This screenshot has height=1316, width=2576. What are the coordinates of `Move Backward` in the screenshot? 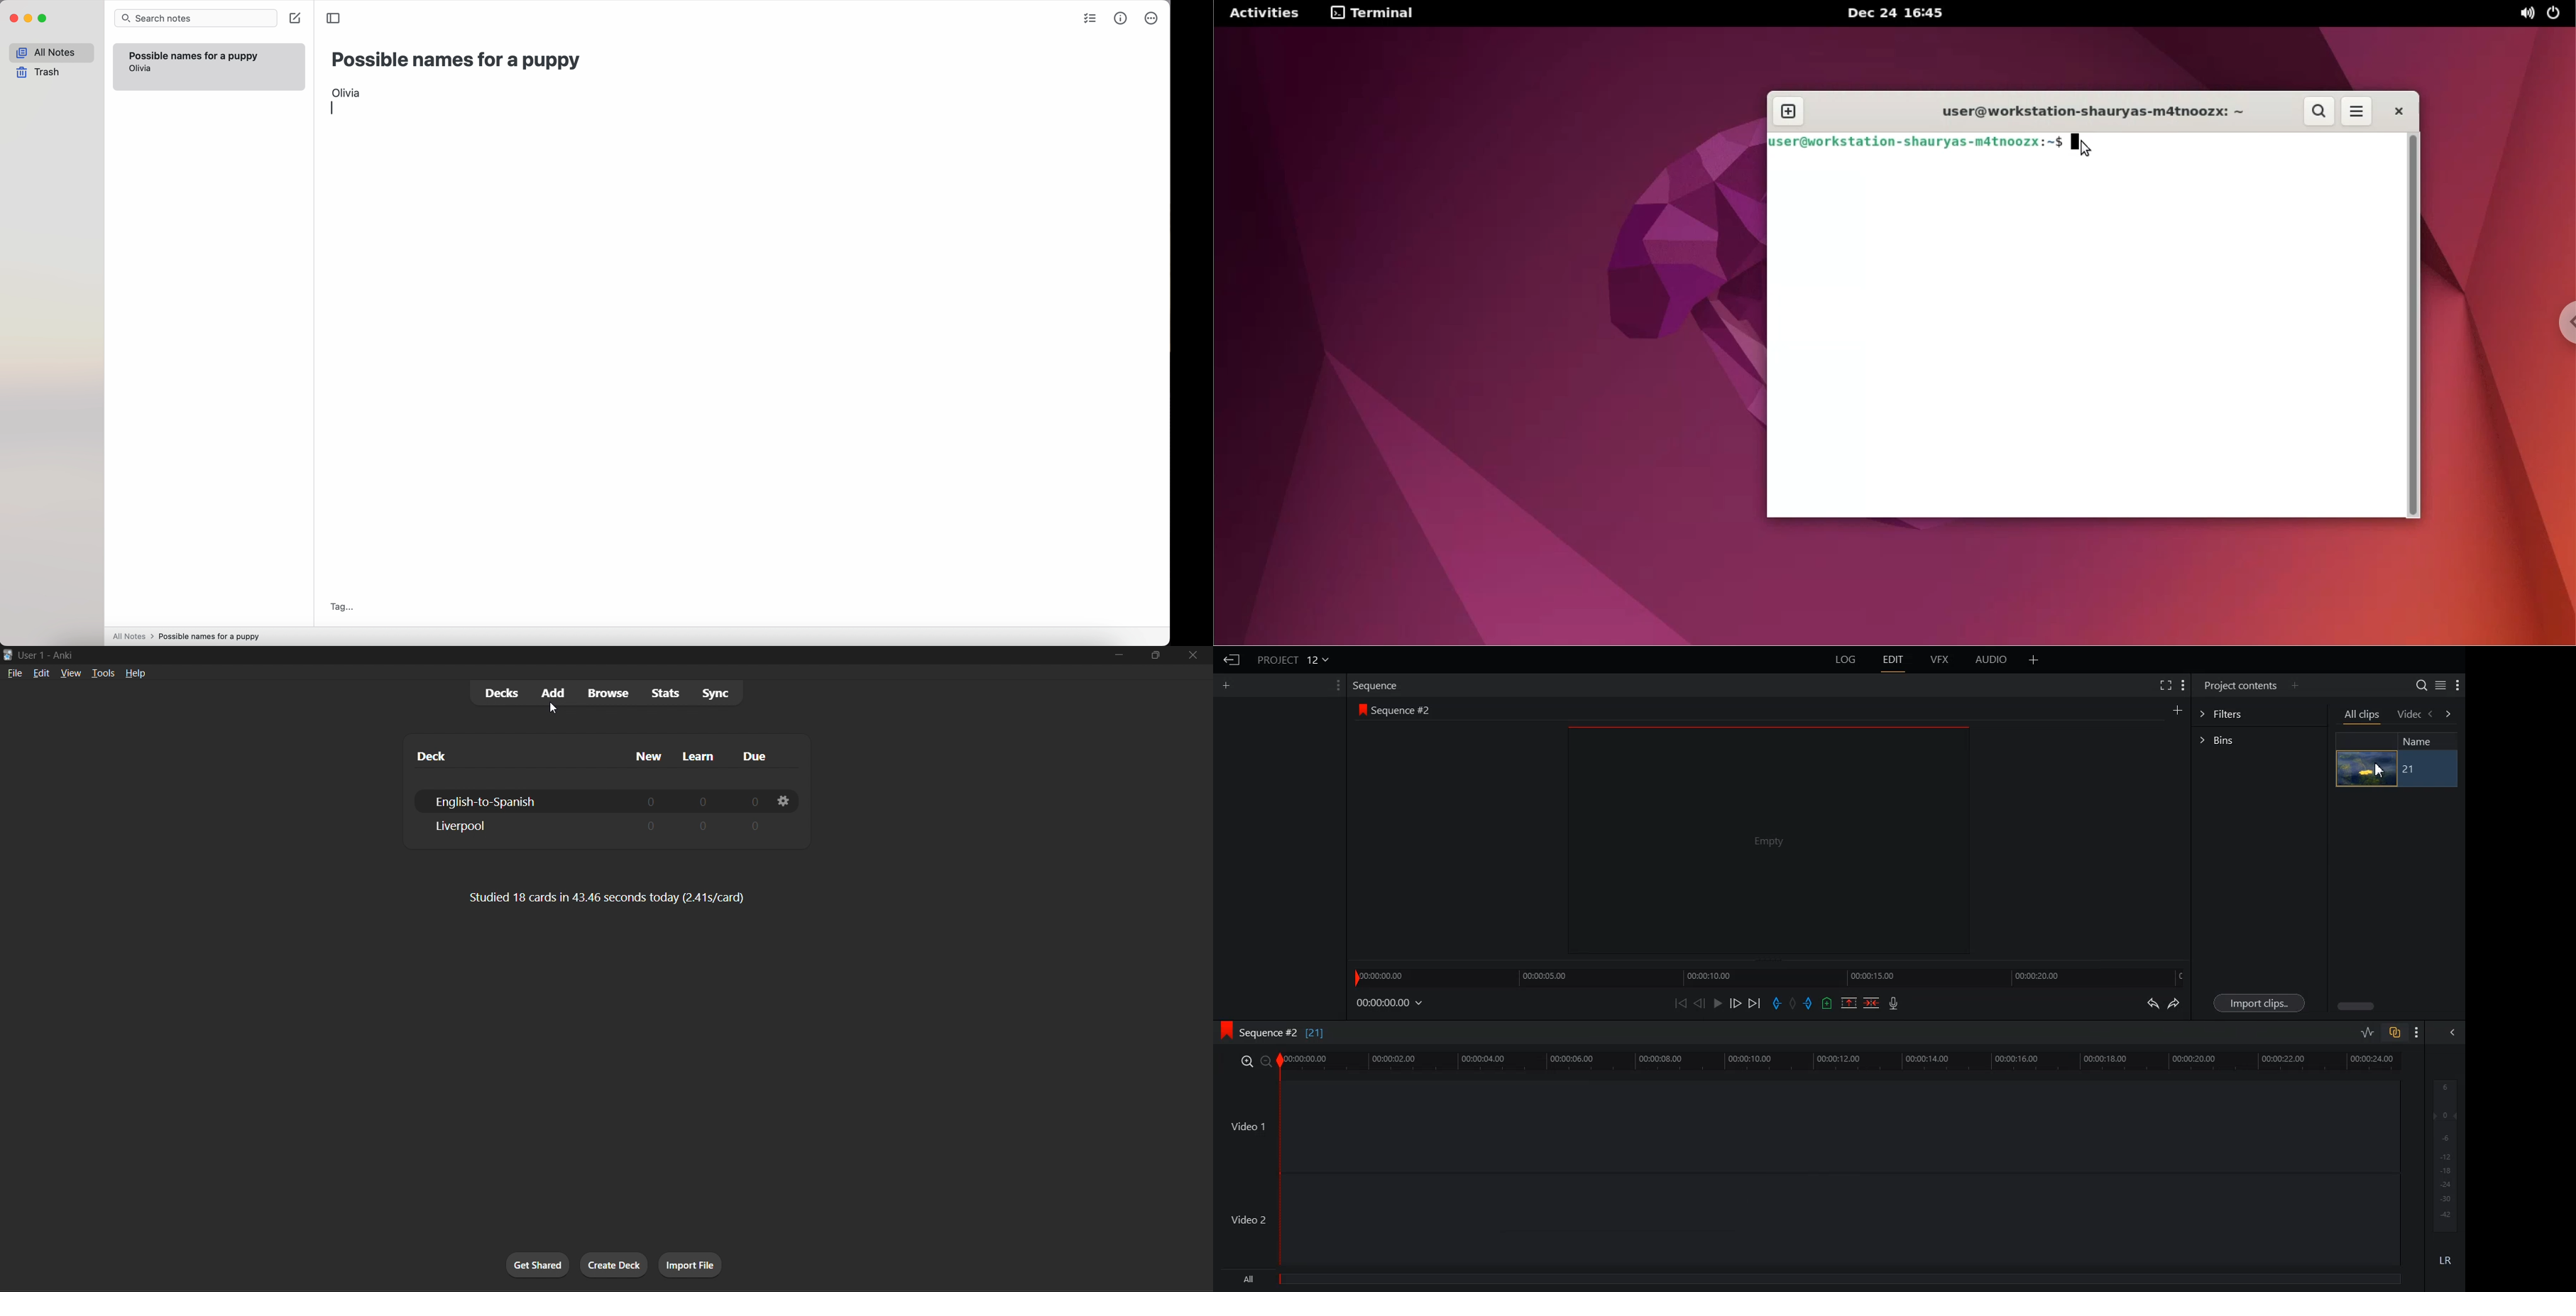 It's located at (1682, 1002).